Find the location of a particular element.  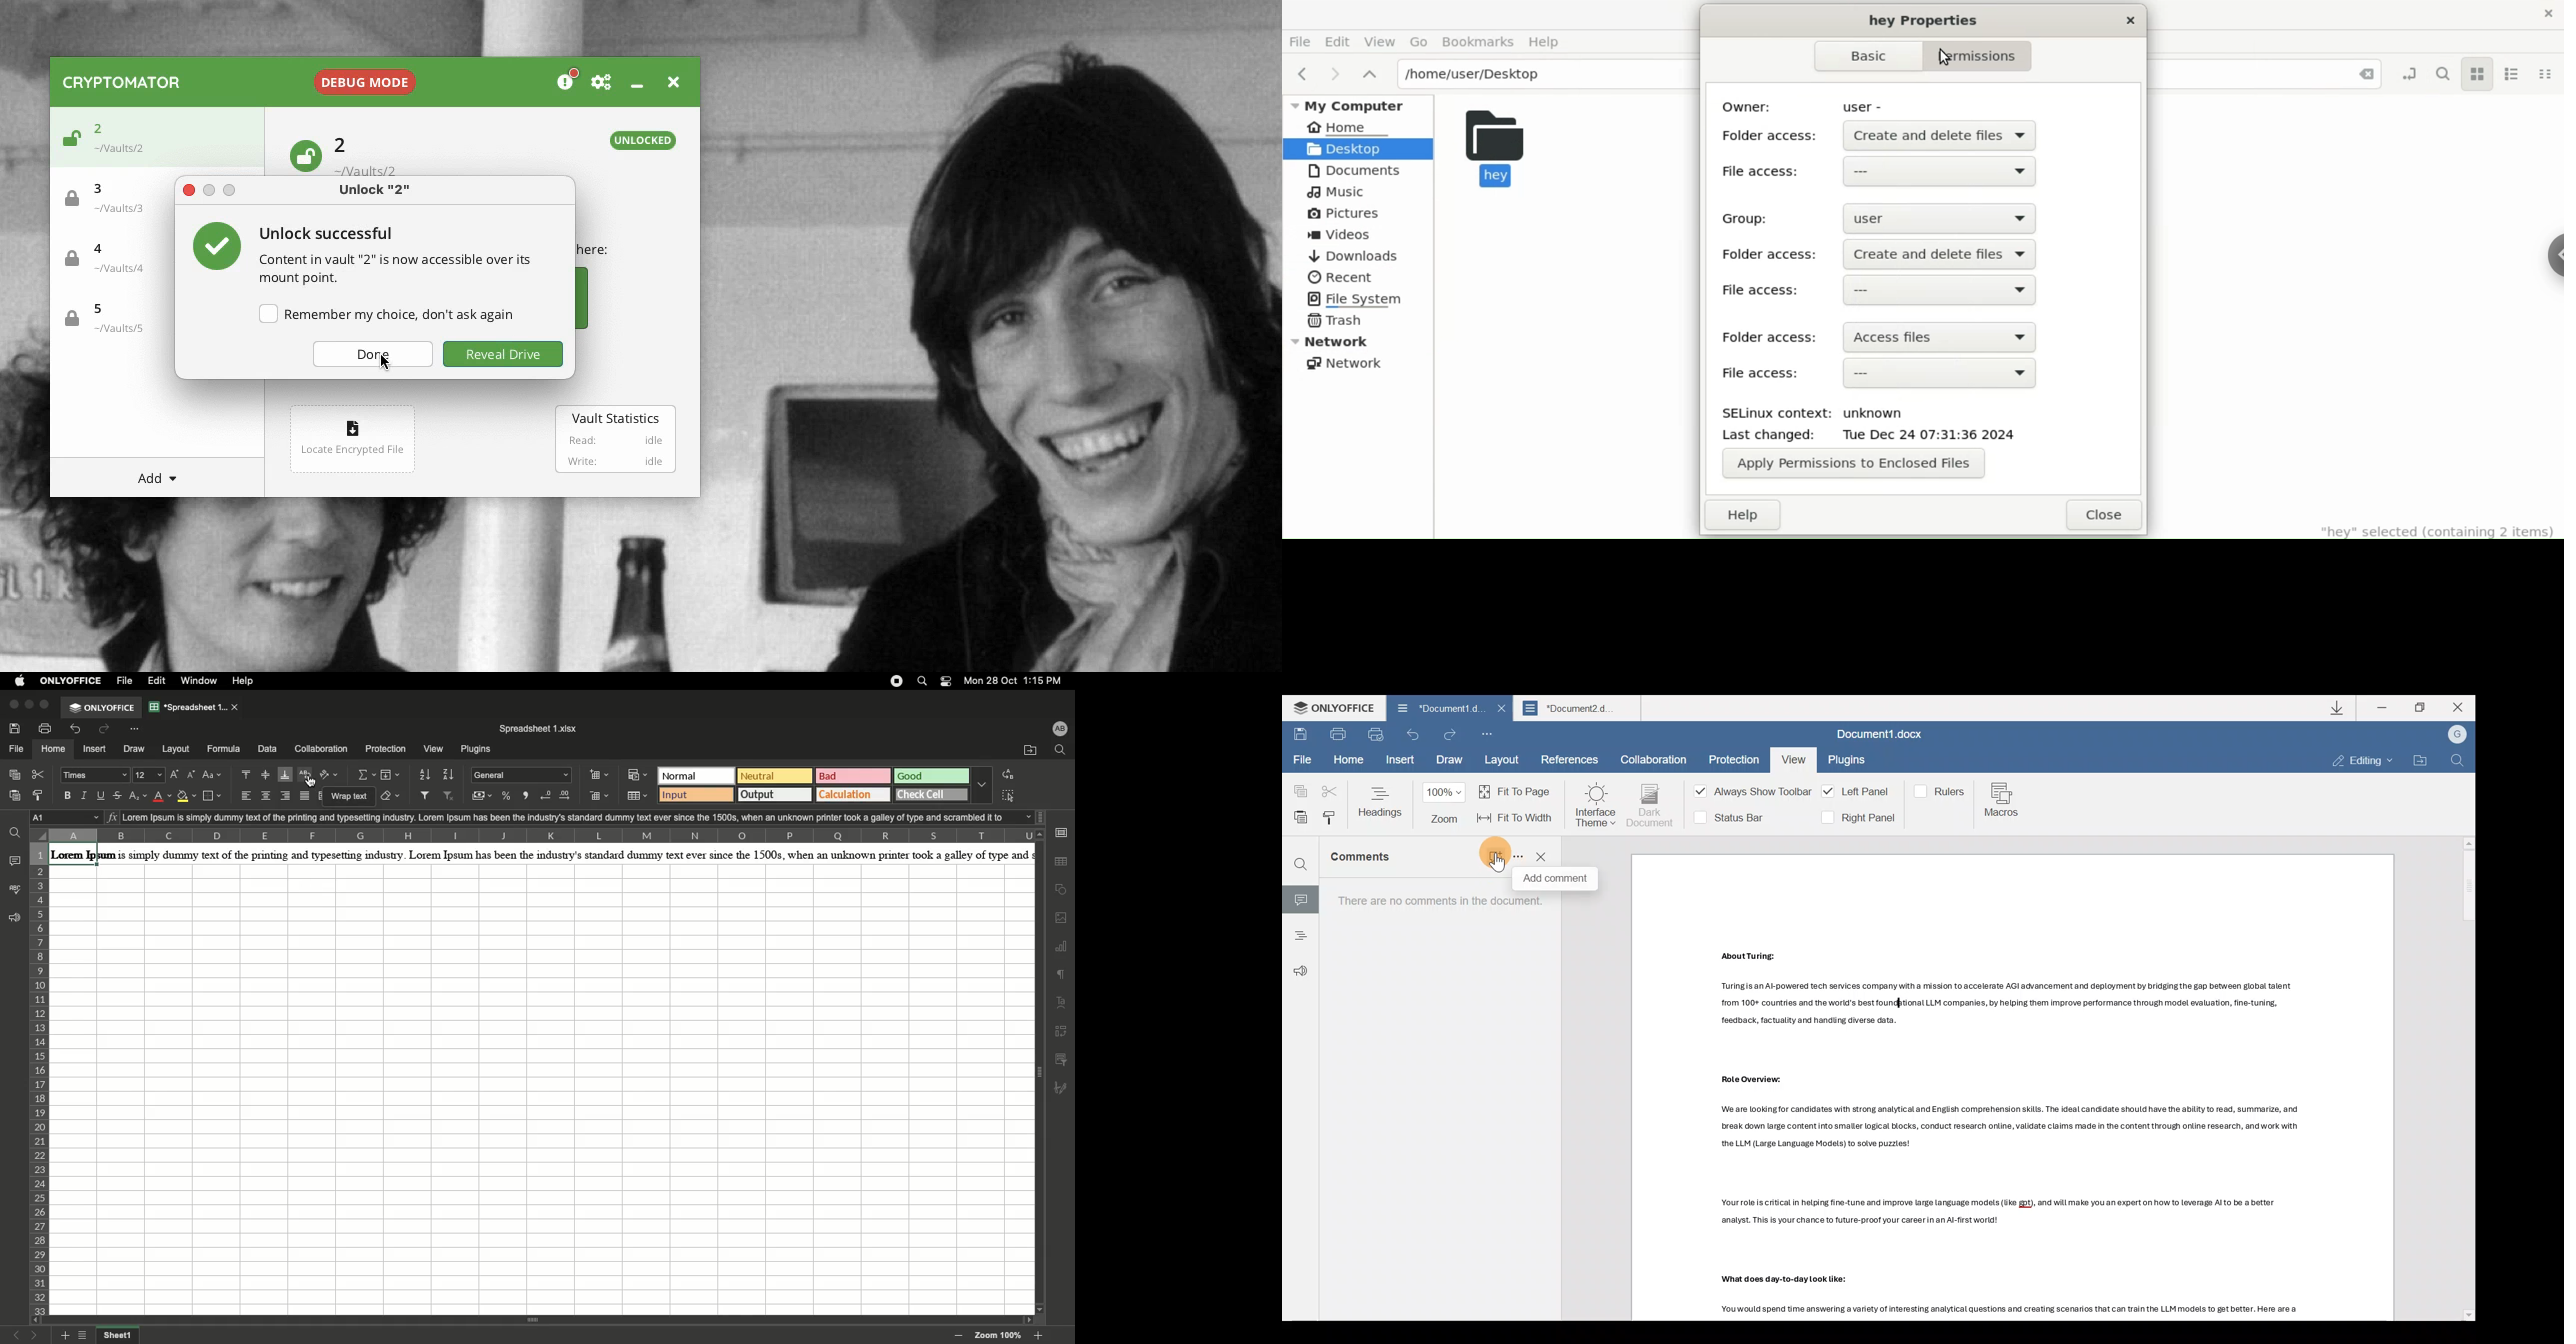

Right panel is located at coordinates (1858, 818).